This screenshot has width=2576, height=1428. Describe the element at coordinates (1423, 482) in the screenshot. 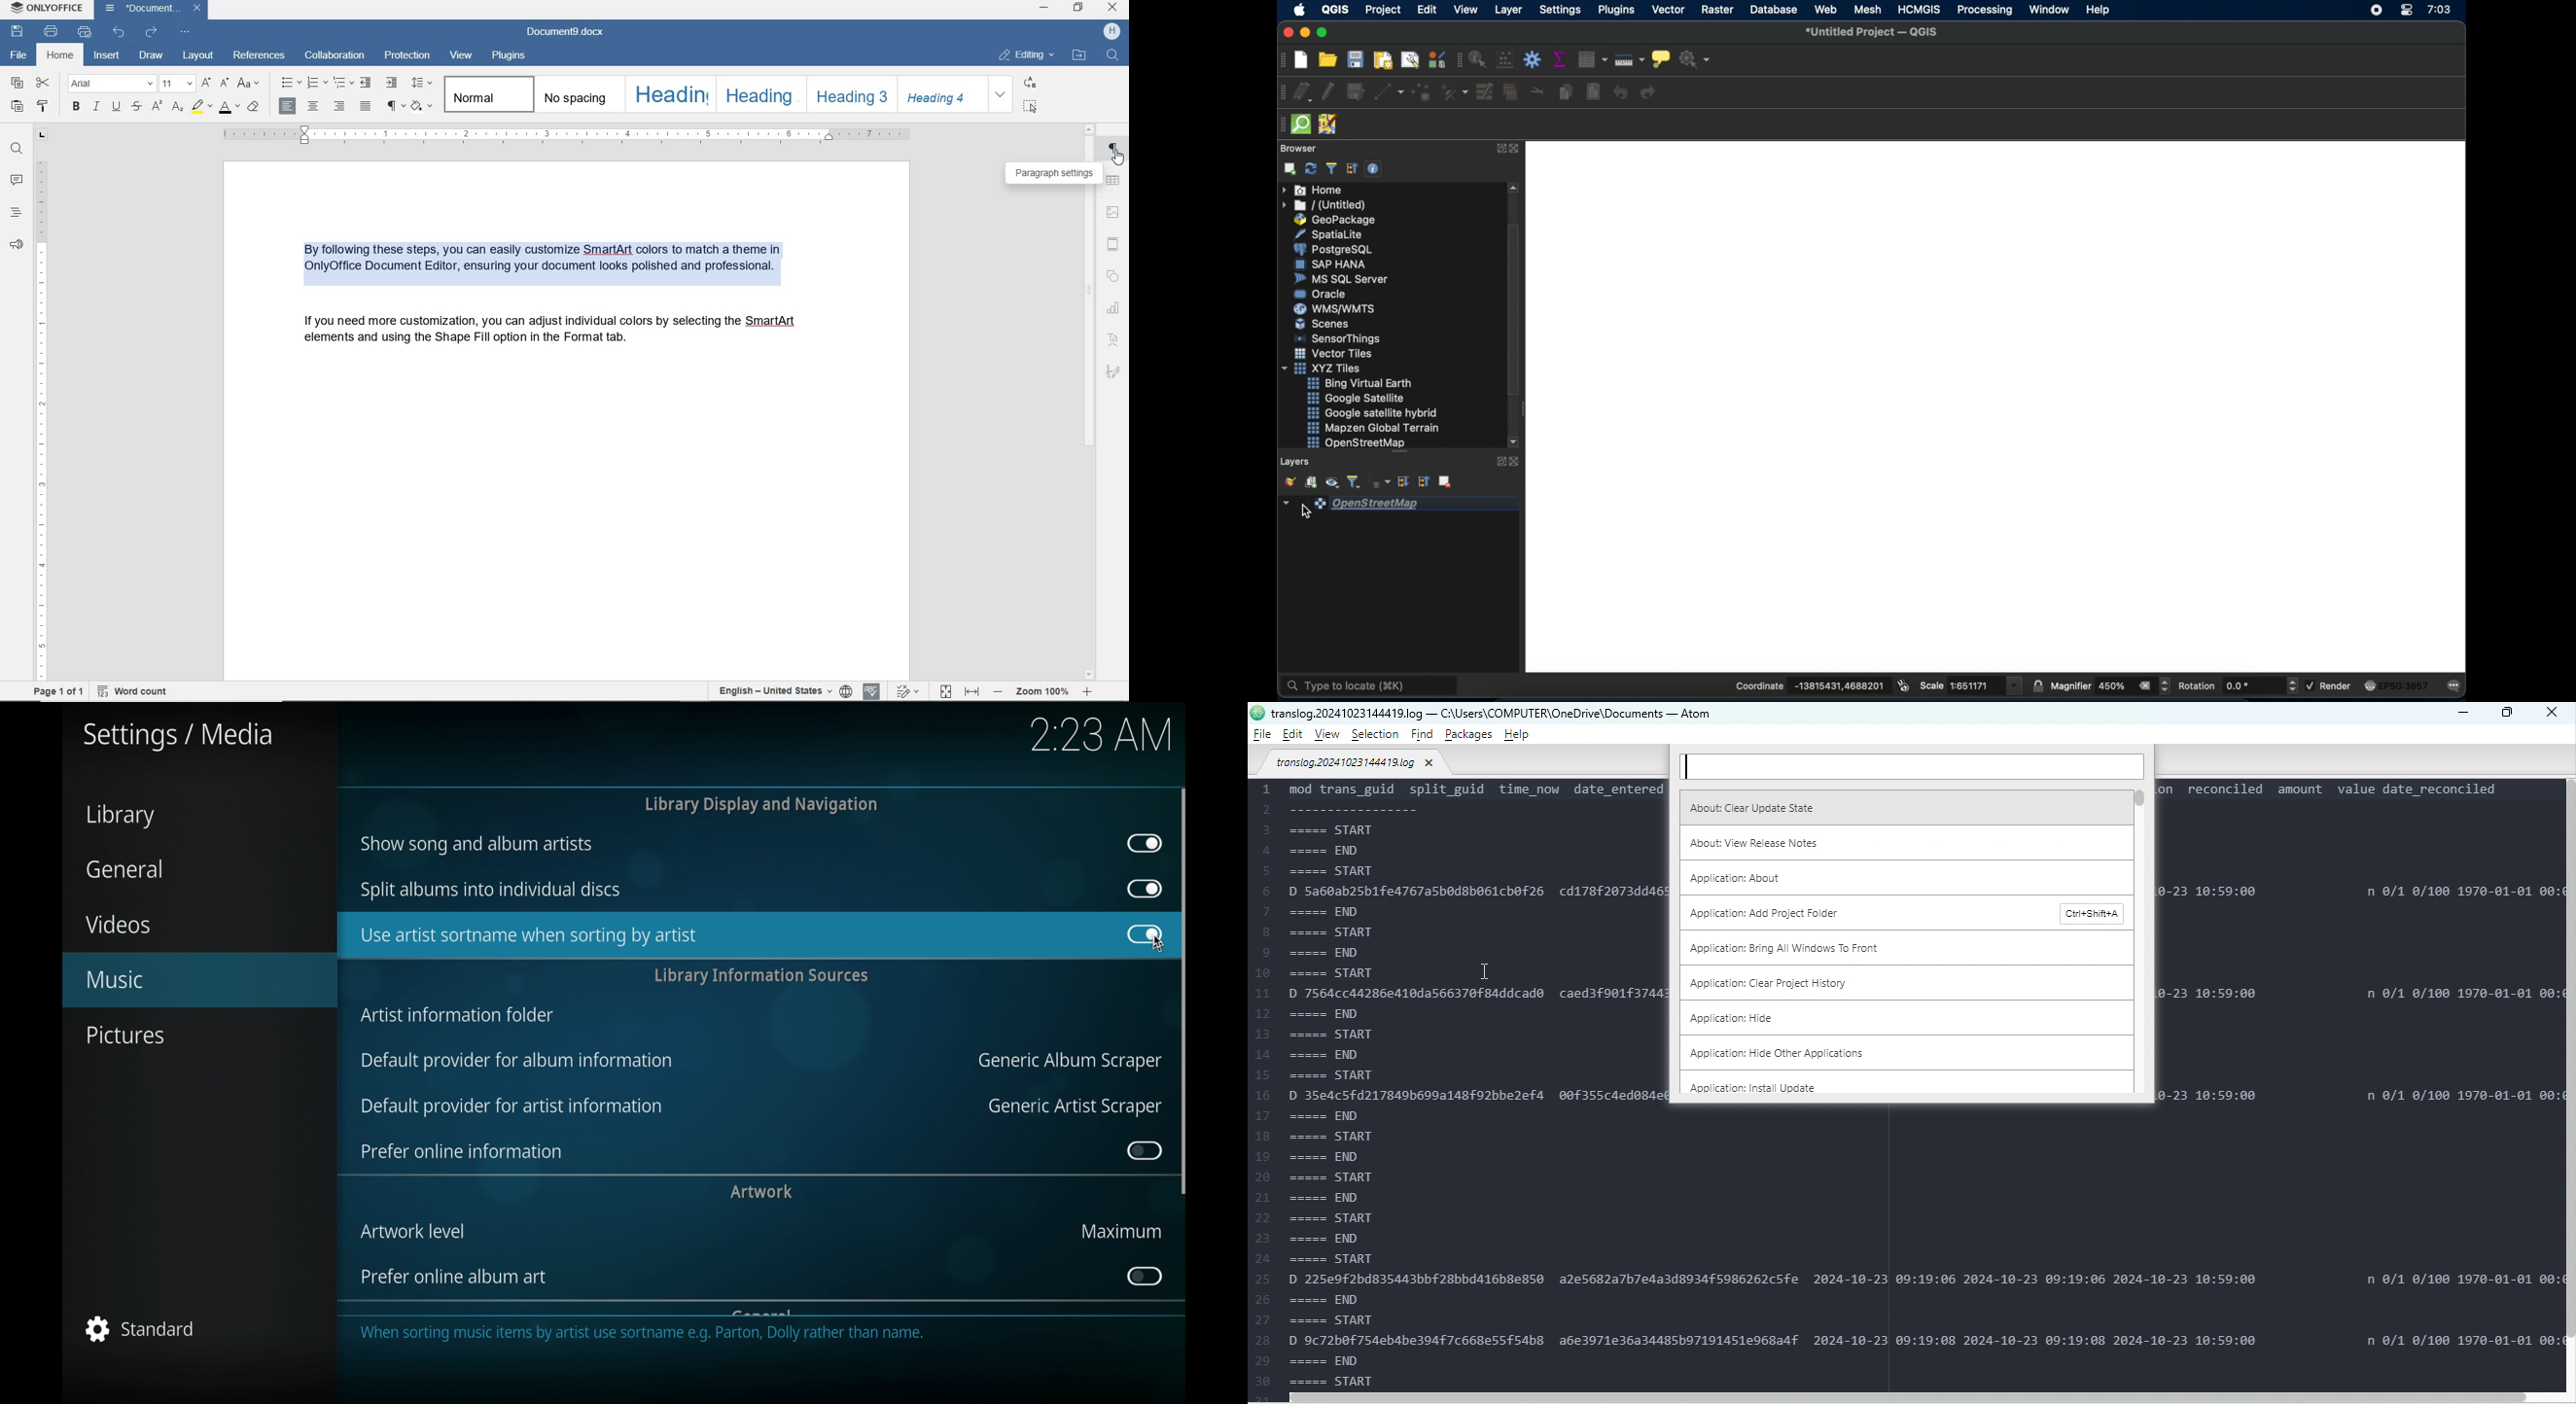

I see `collapse all` at that location.